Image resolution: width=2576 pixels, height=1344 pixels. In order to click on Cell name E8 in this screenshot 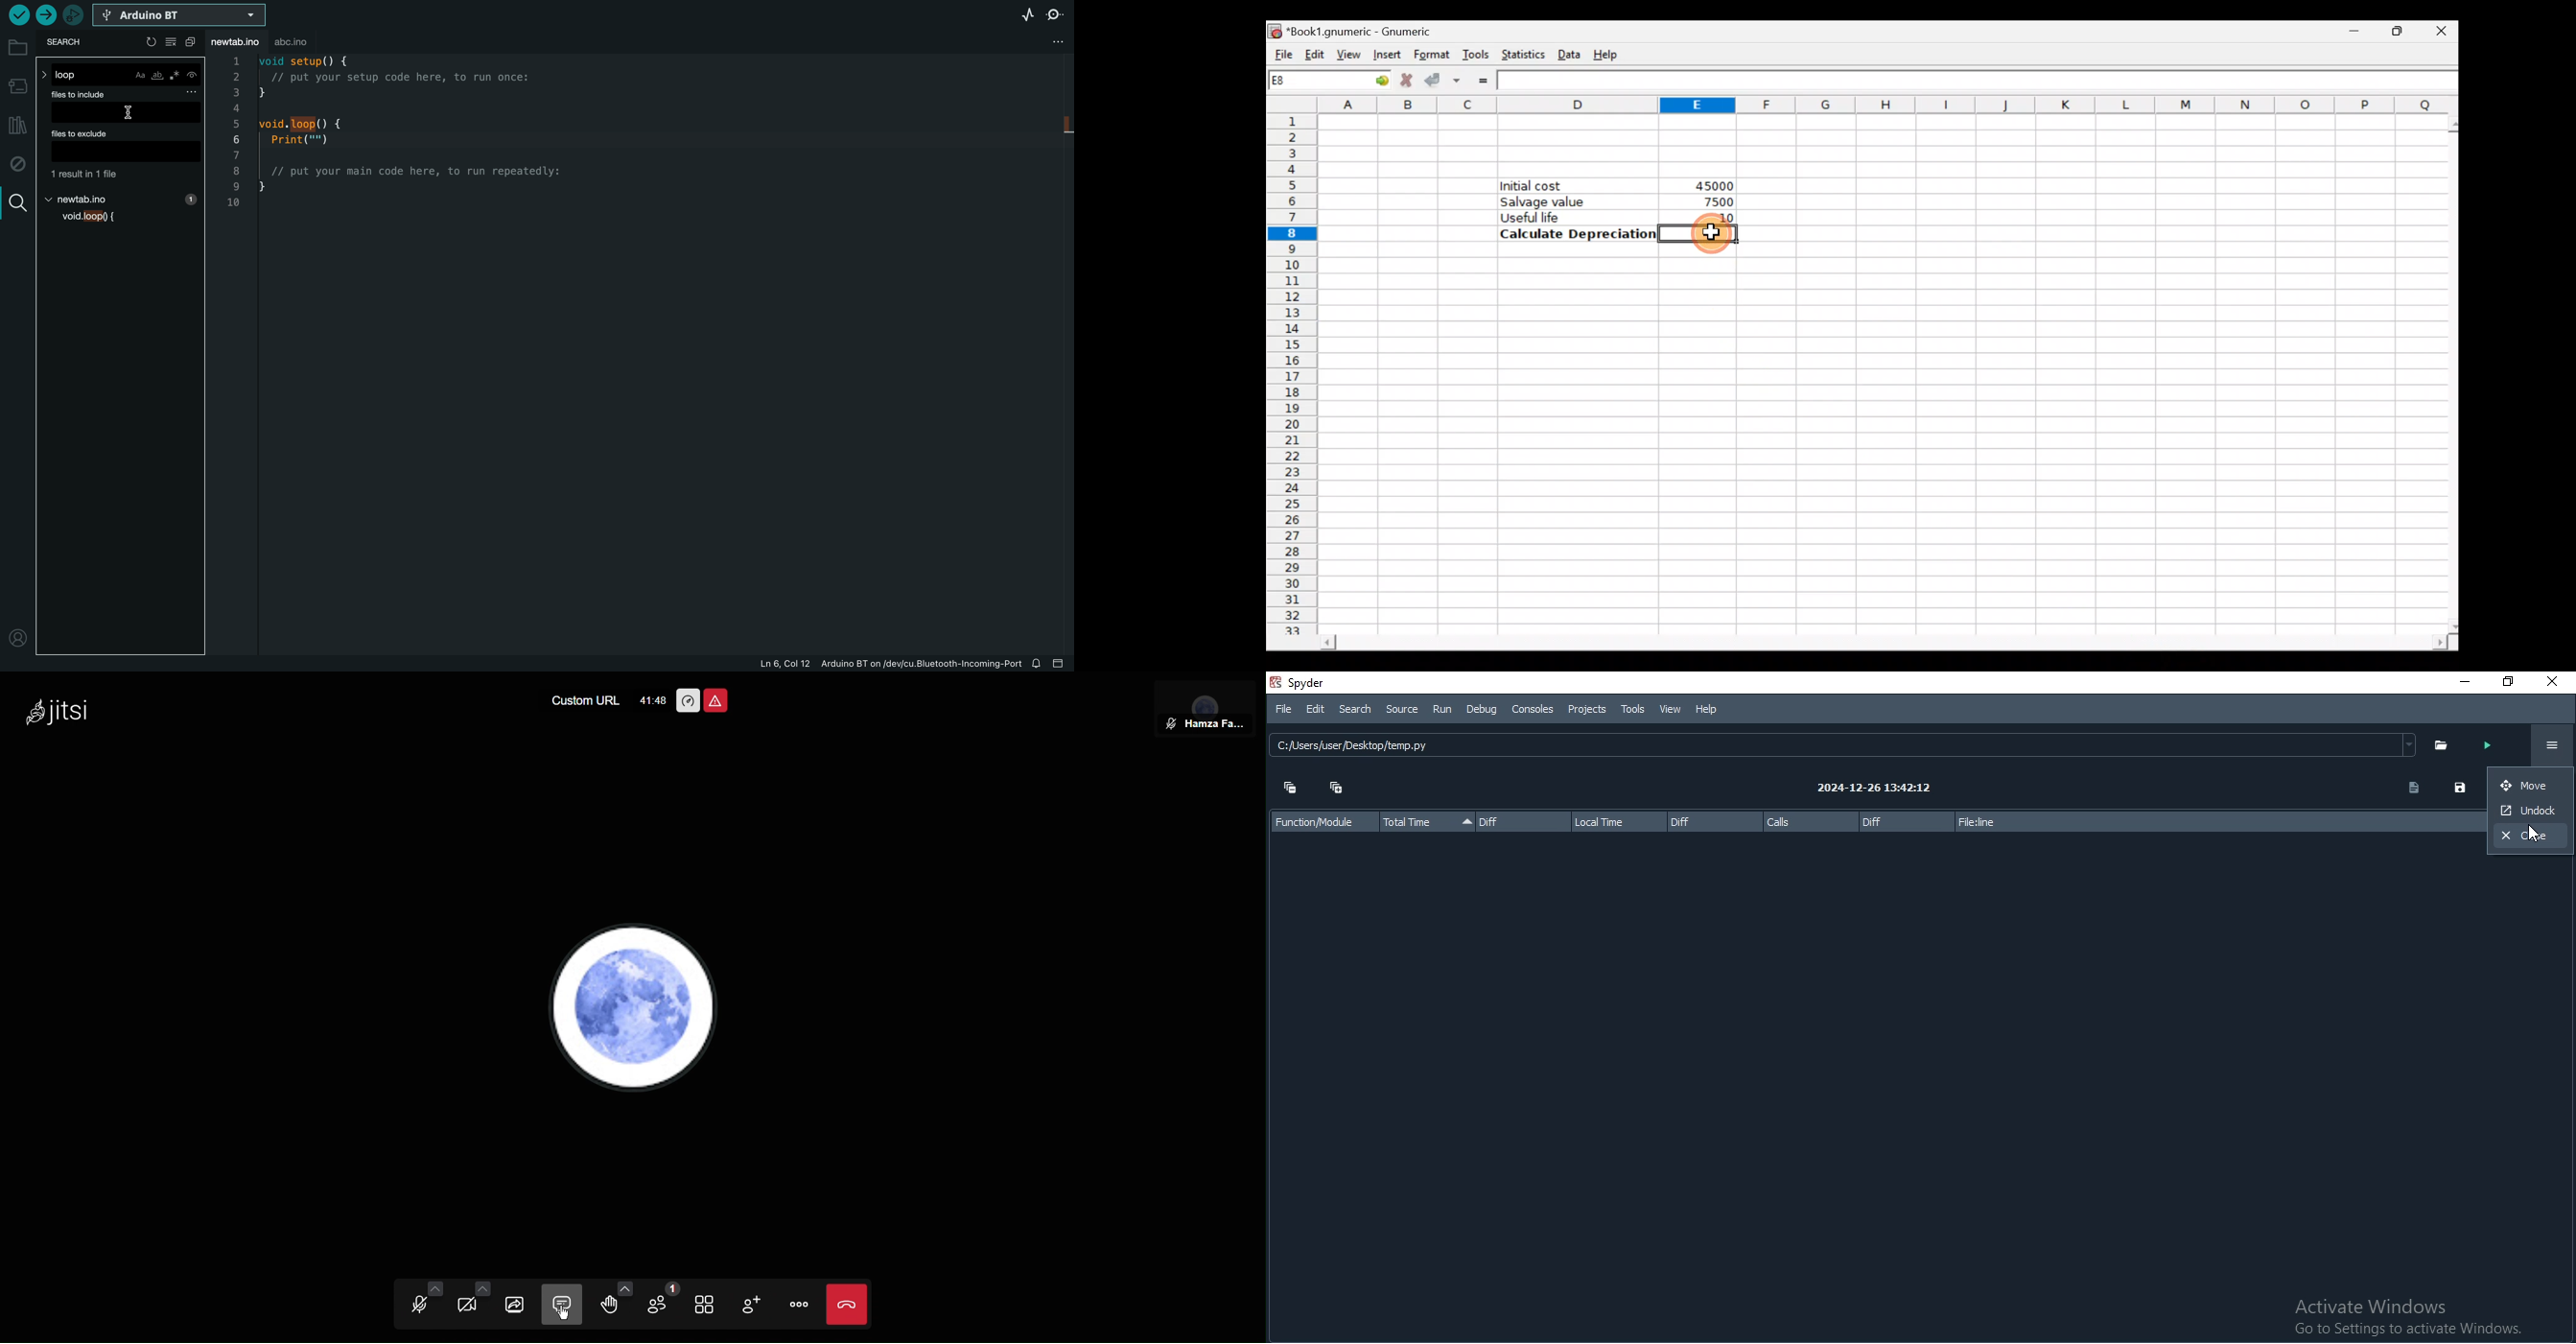, I will do `click(1308, 83)`.